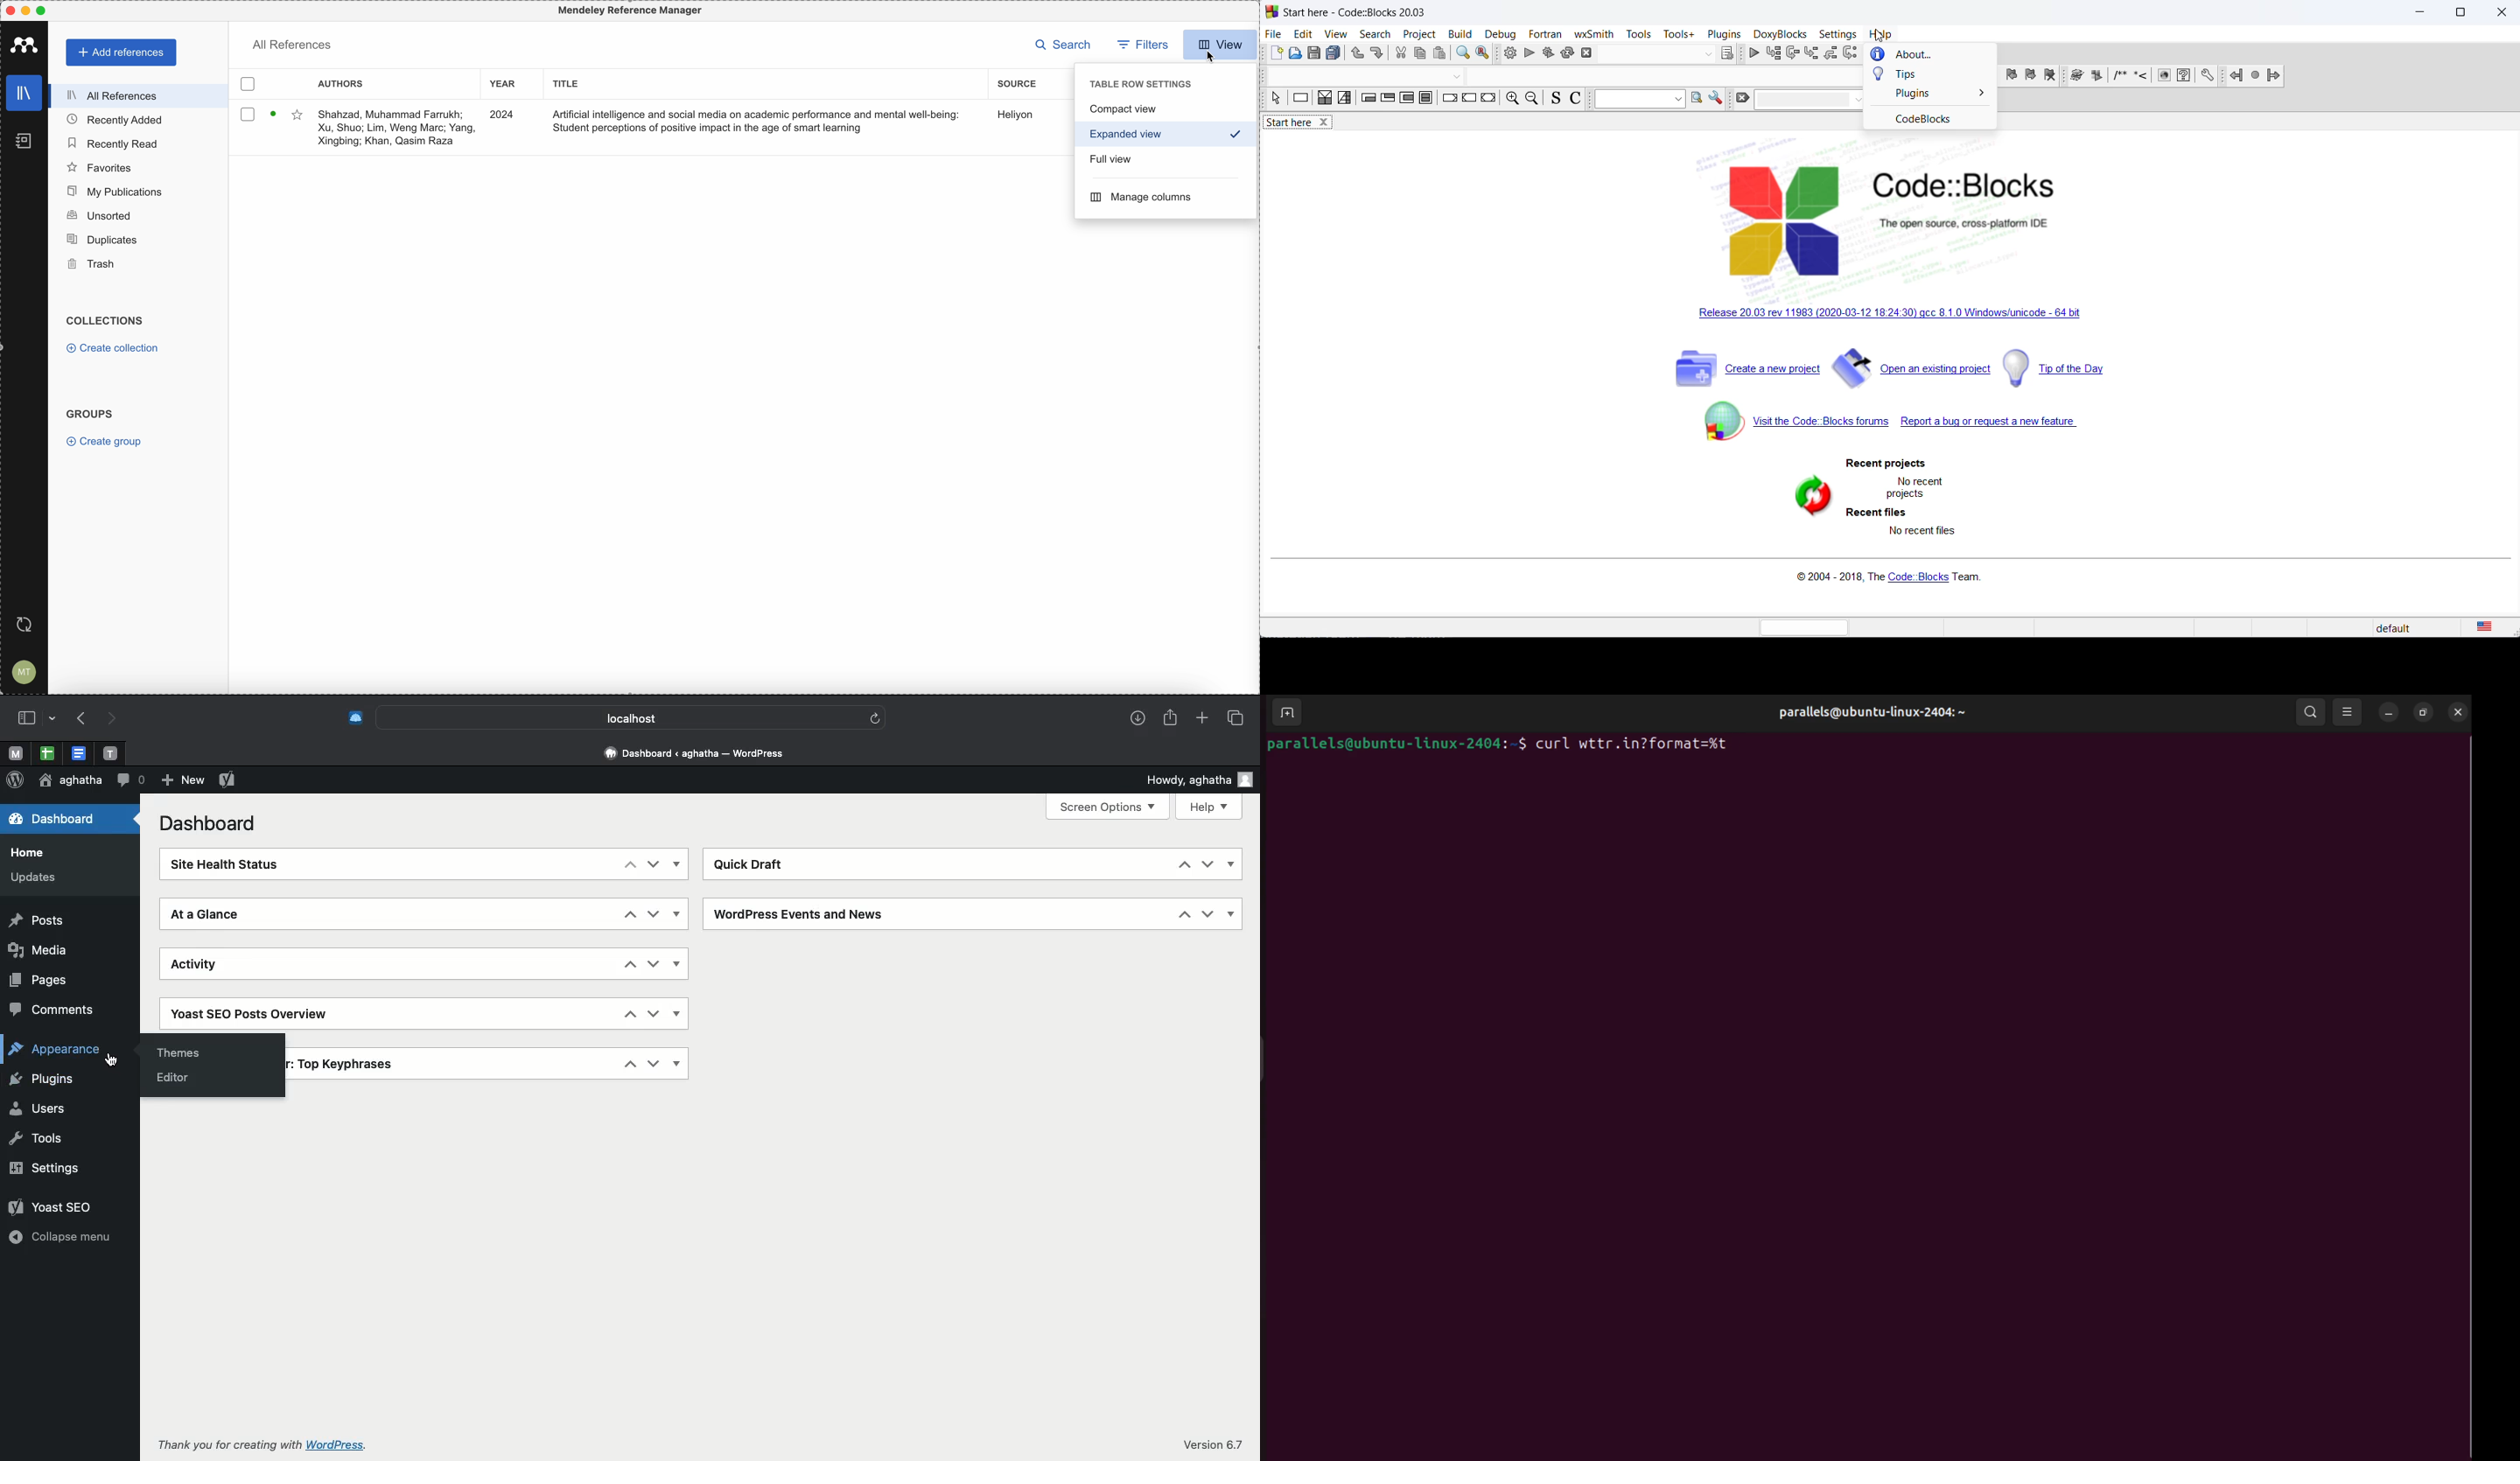 This screenshot has height=1484, width=2520. Describe the element at coordinates (654, 913) in the screenshot. I see `Down` at that location.